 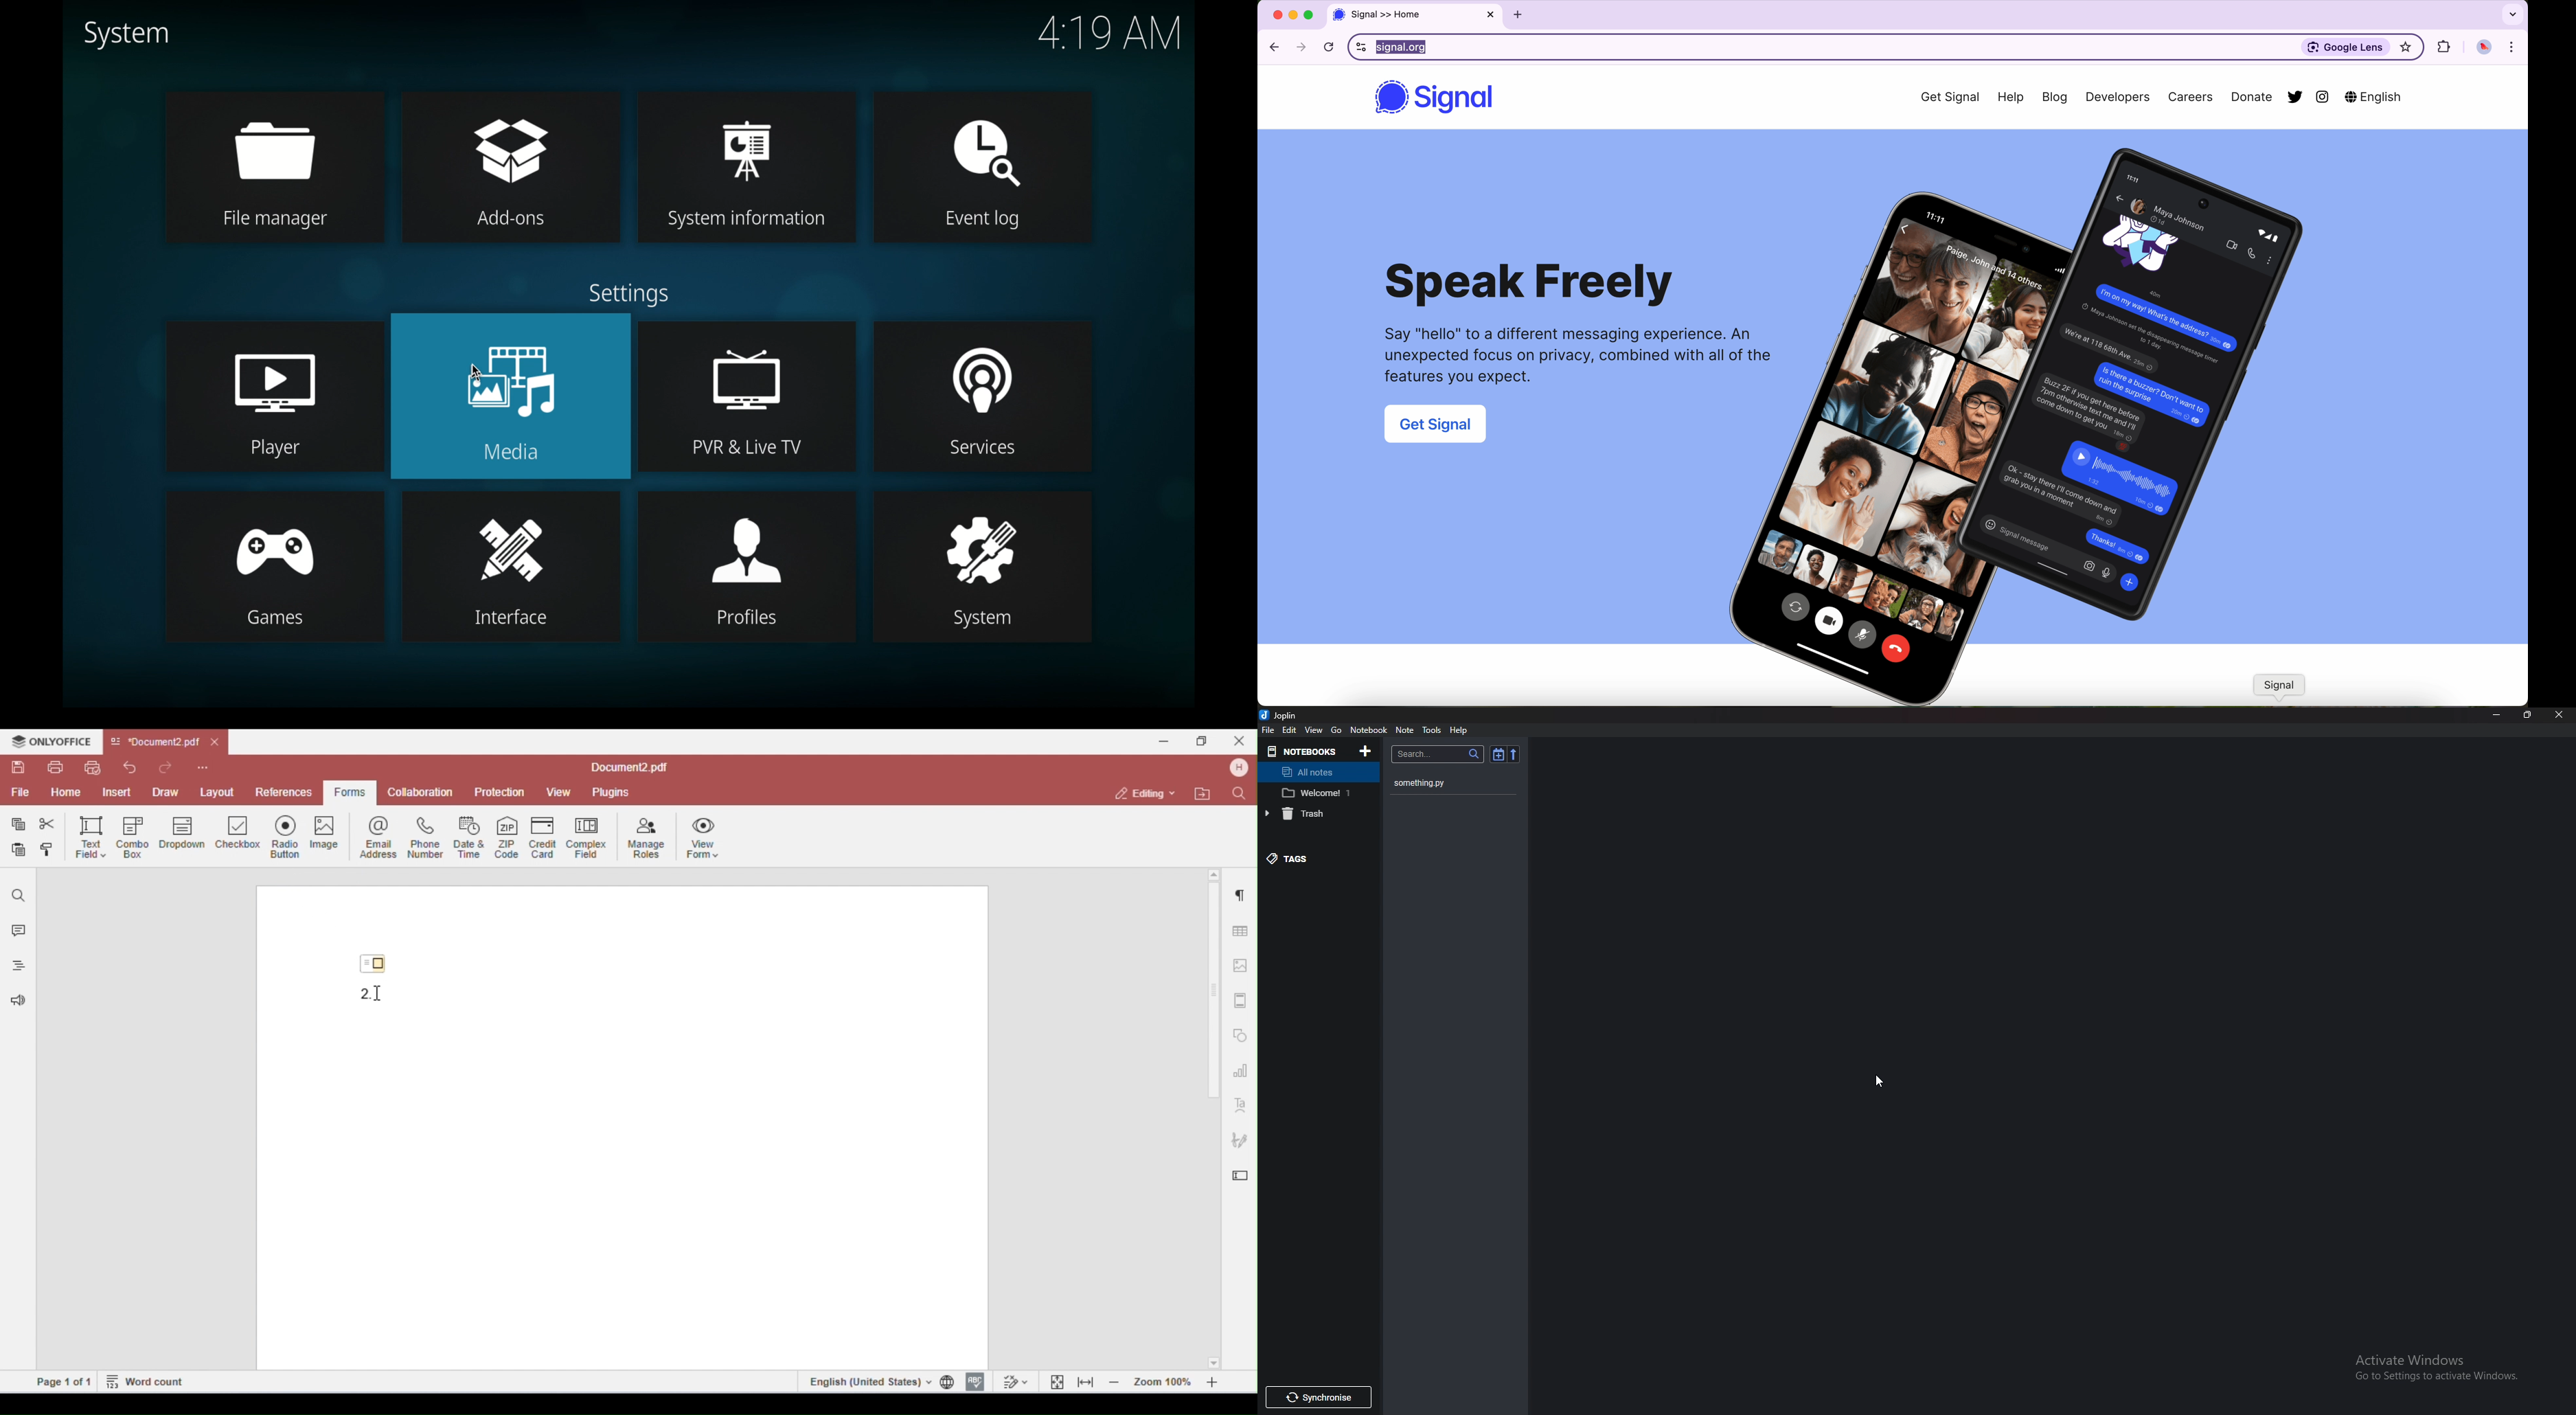 What do you see at coordinates (629, 294) in the screenshot?
I see `settings` at bounding box center [629, 294].